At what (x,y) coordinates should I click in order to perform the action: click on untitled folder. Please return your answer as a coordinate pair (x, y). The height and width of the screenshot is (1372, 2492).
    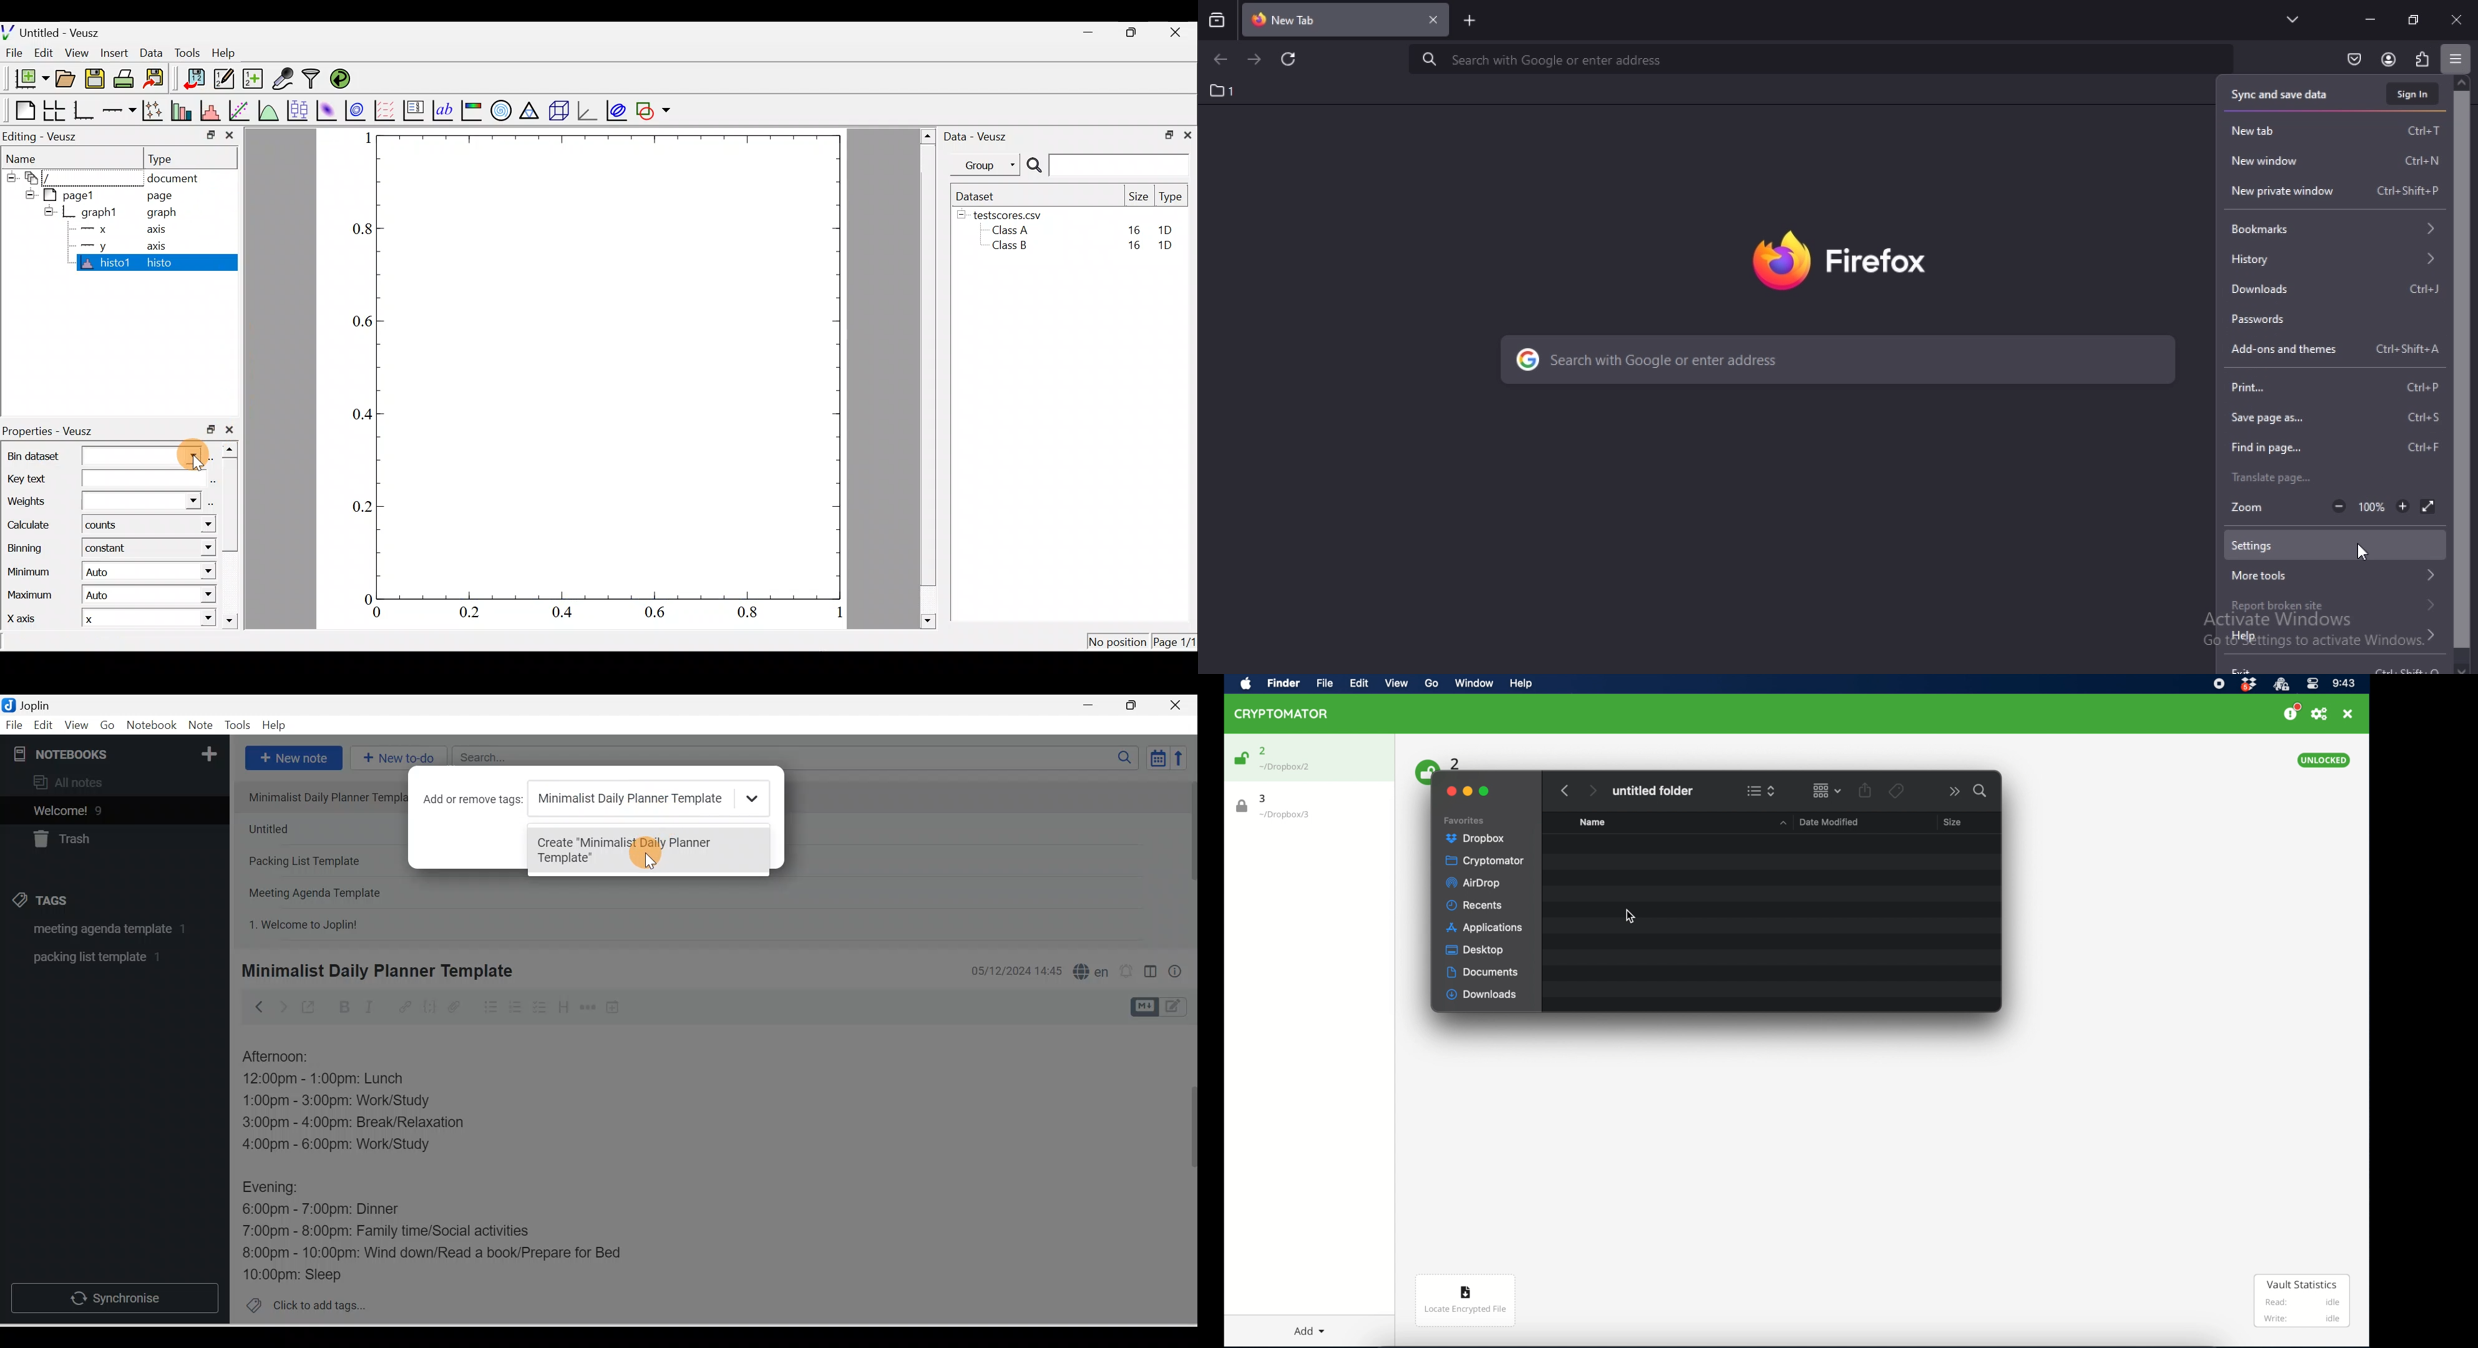
    Looking at the image, I should click on (1652, 791).